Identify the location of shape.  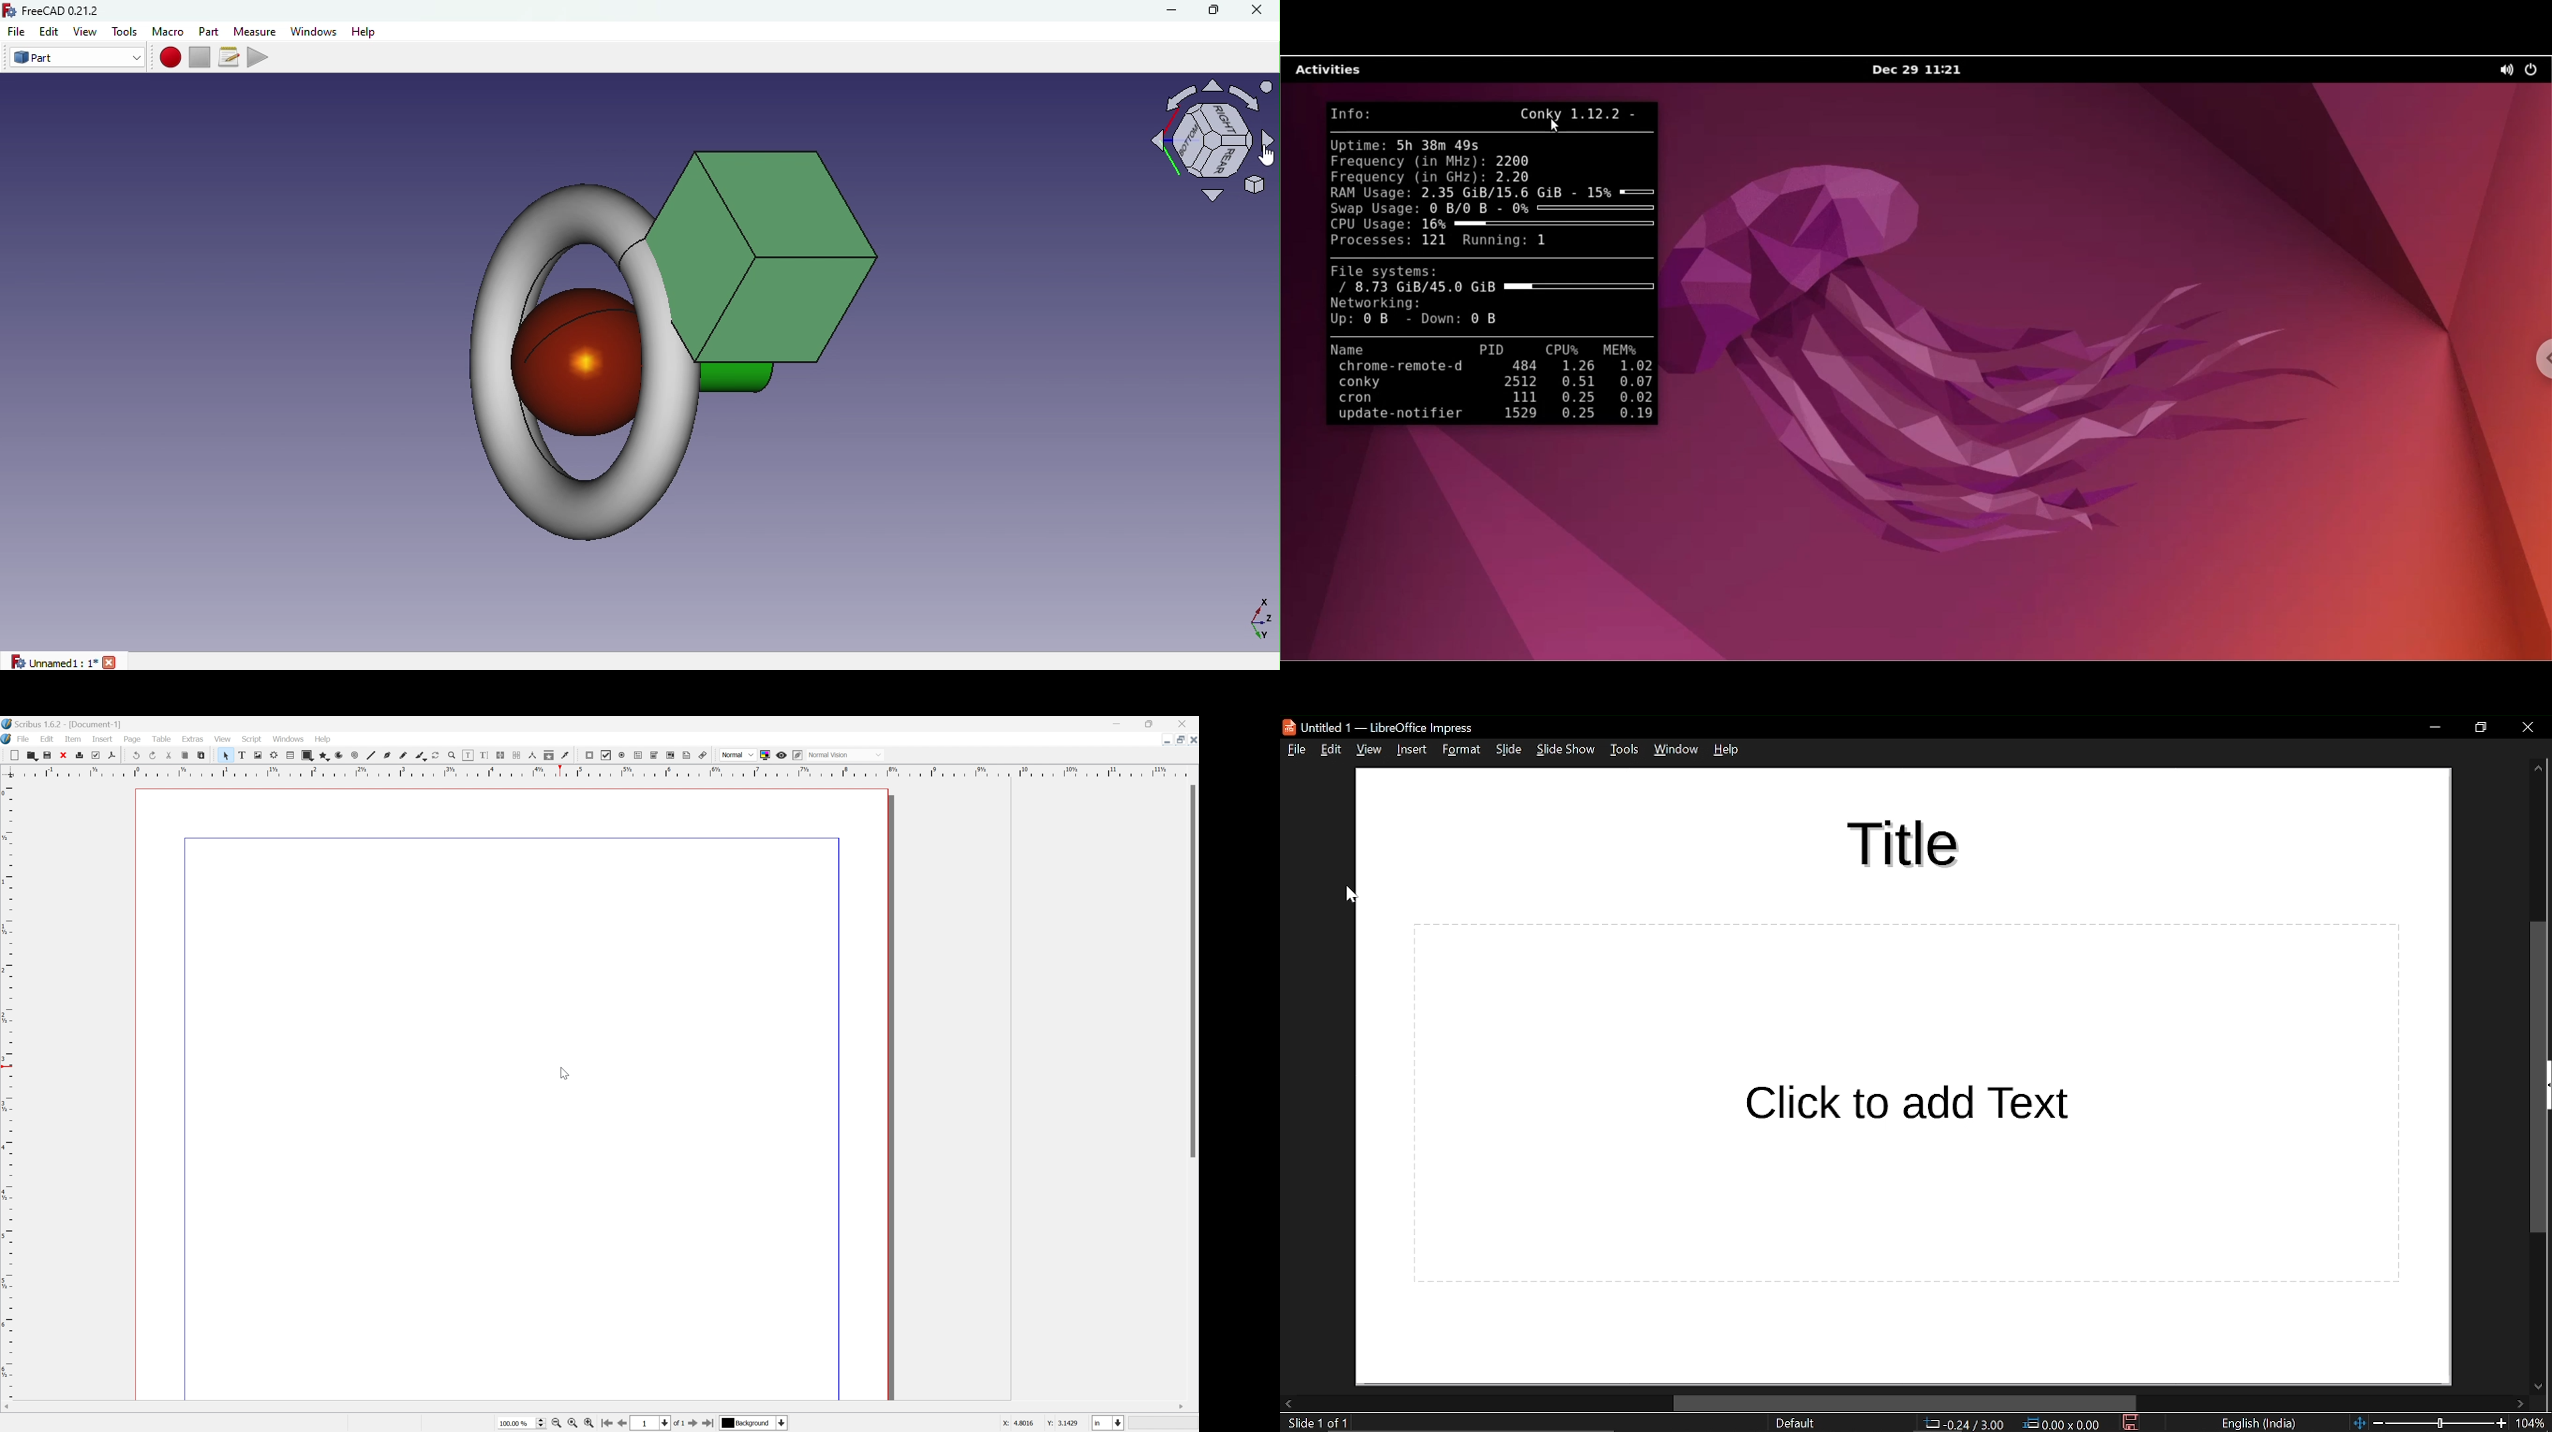
(308, 756).